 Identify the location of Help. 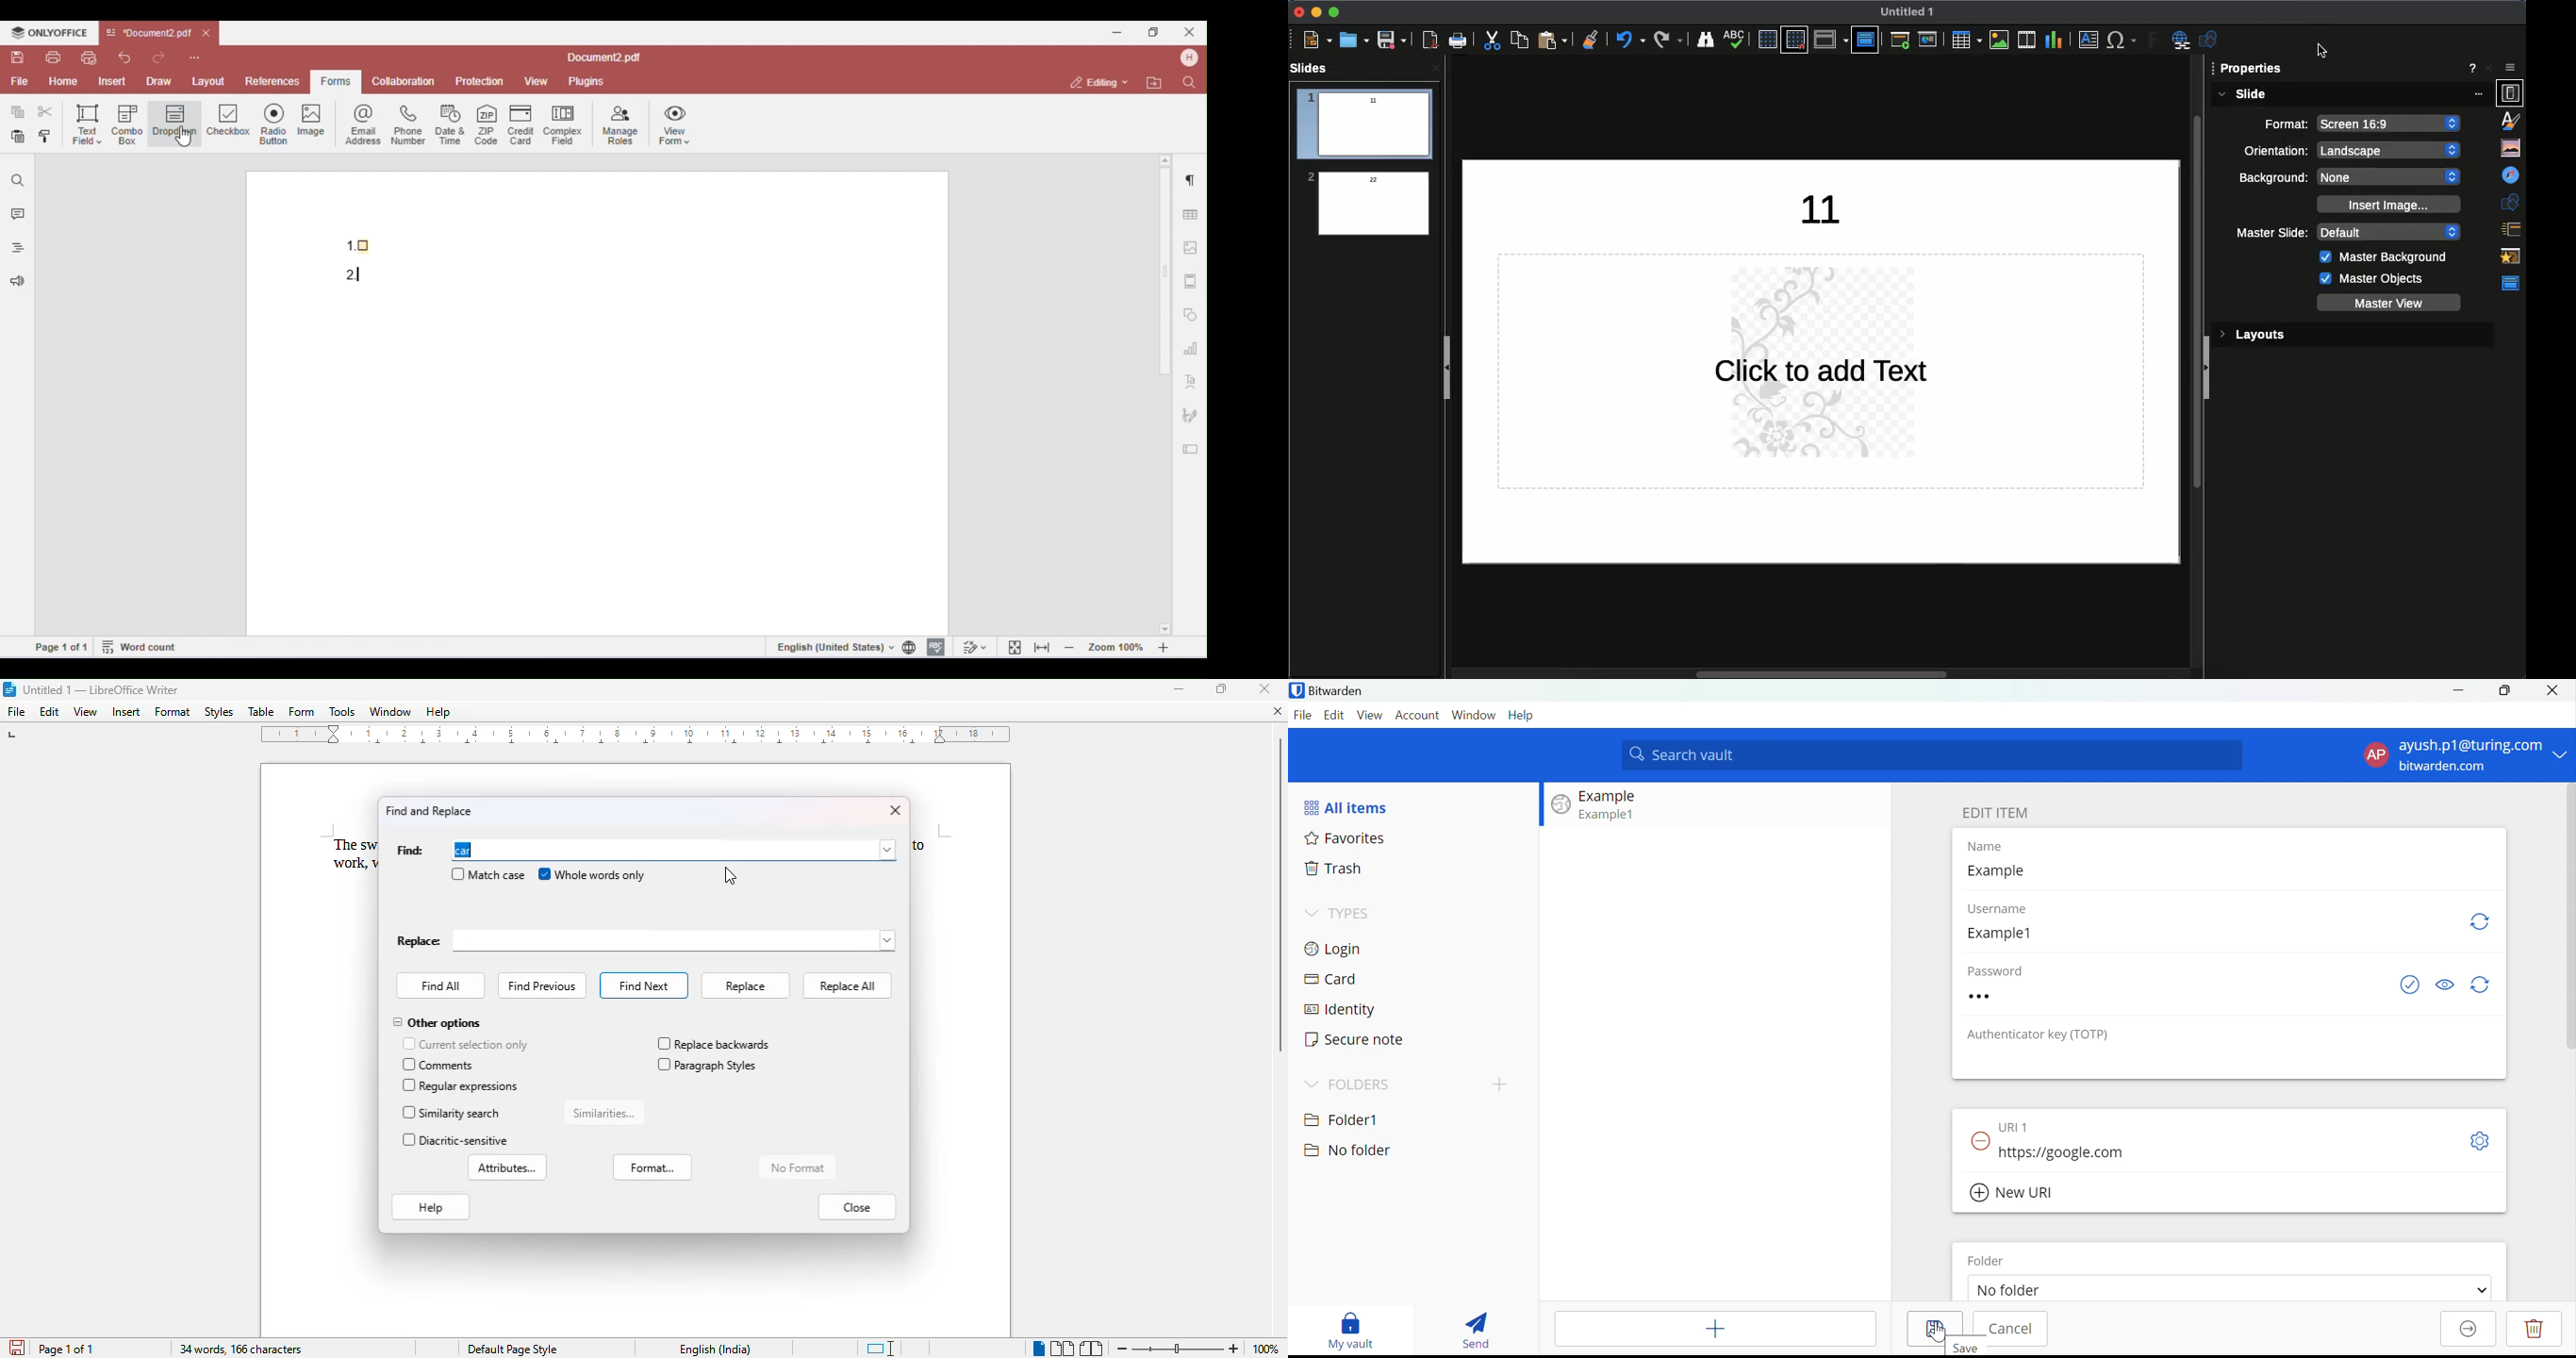
(2473, 70).